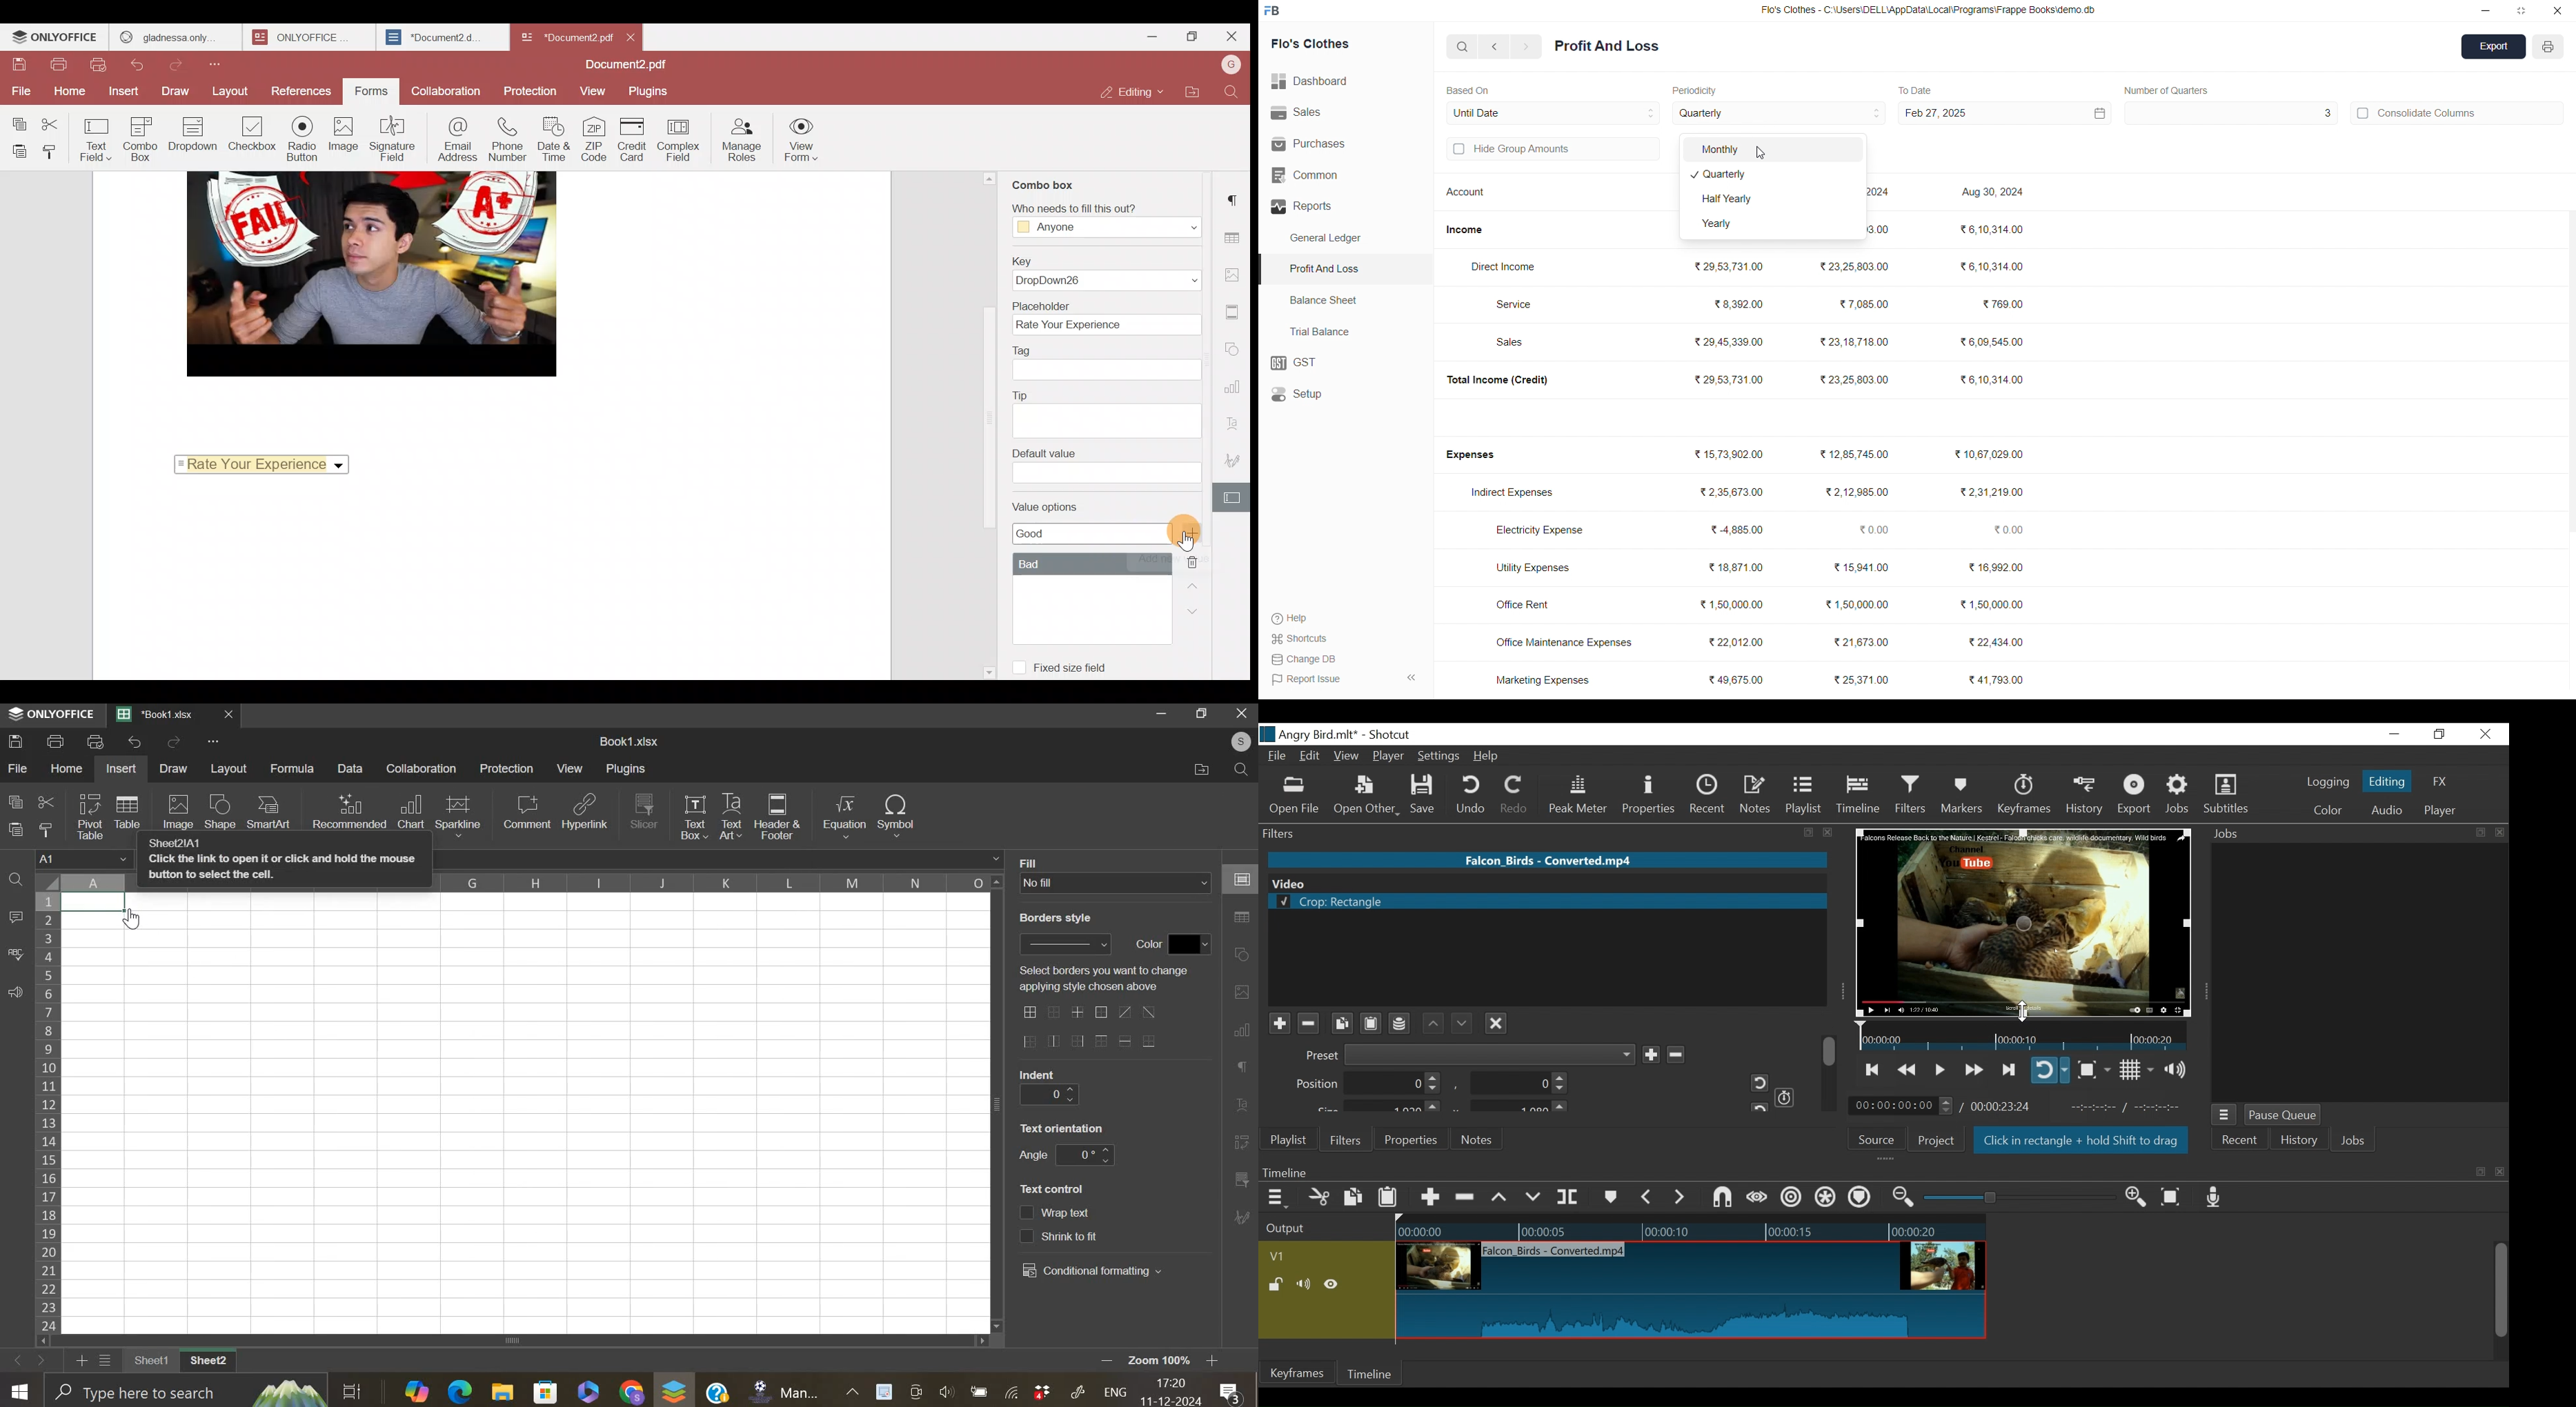 The width and height of the screenshot is (2576, 1428). Describe the element at coordinates (2521, 10) in the screenshot. I see `resize` at that location.